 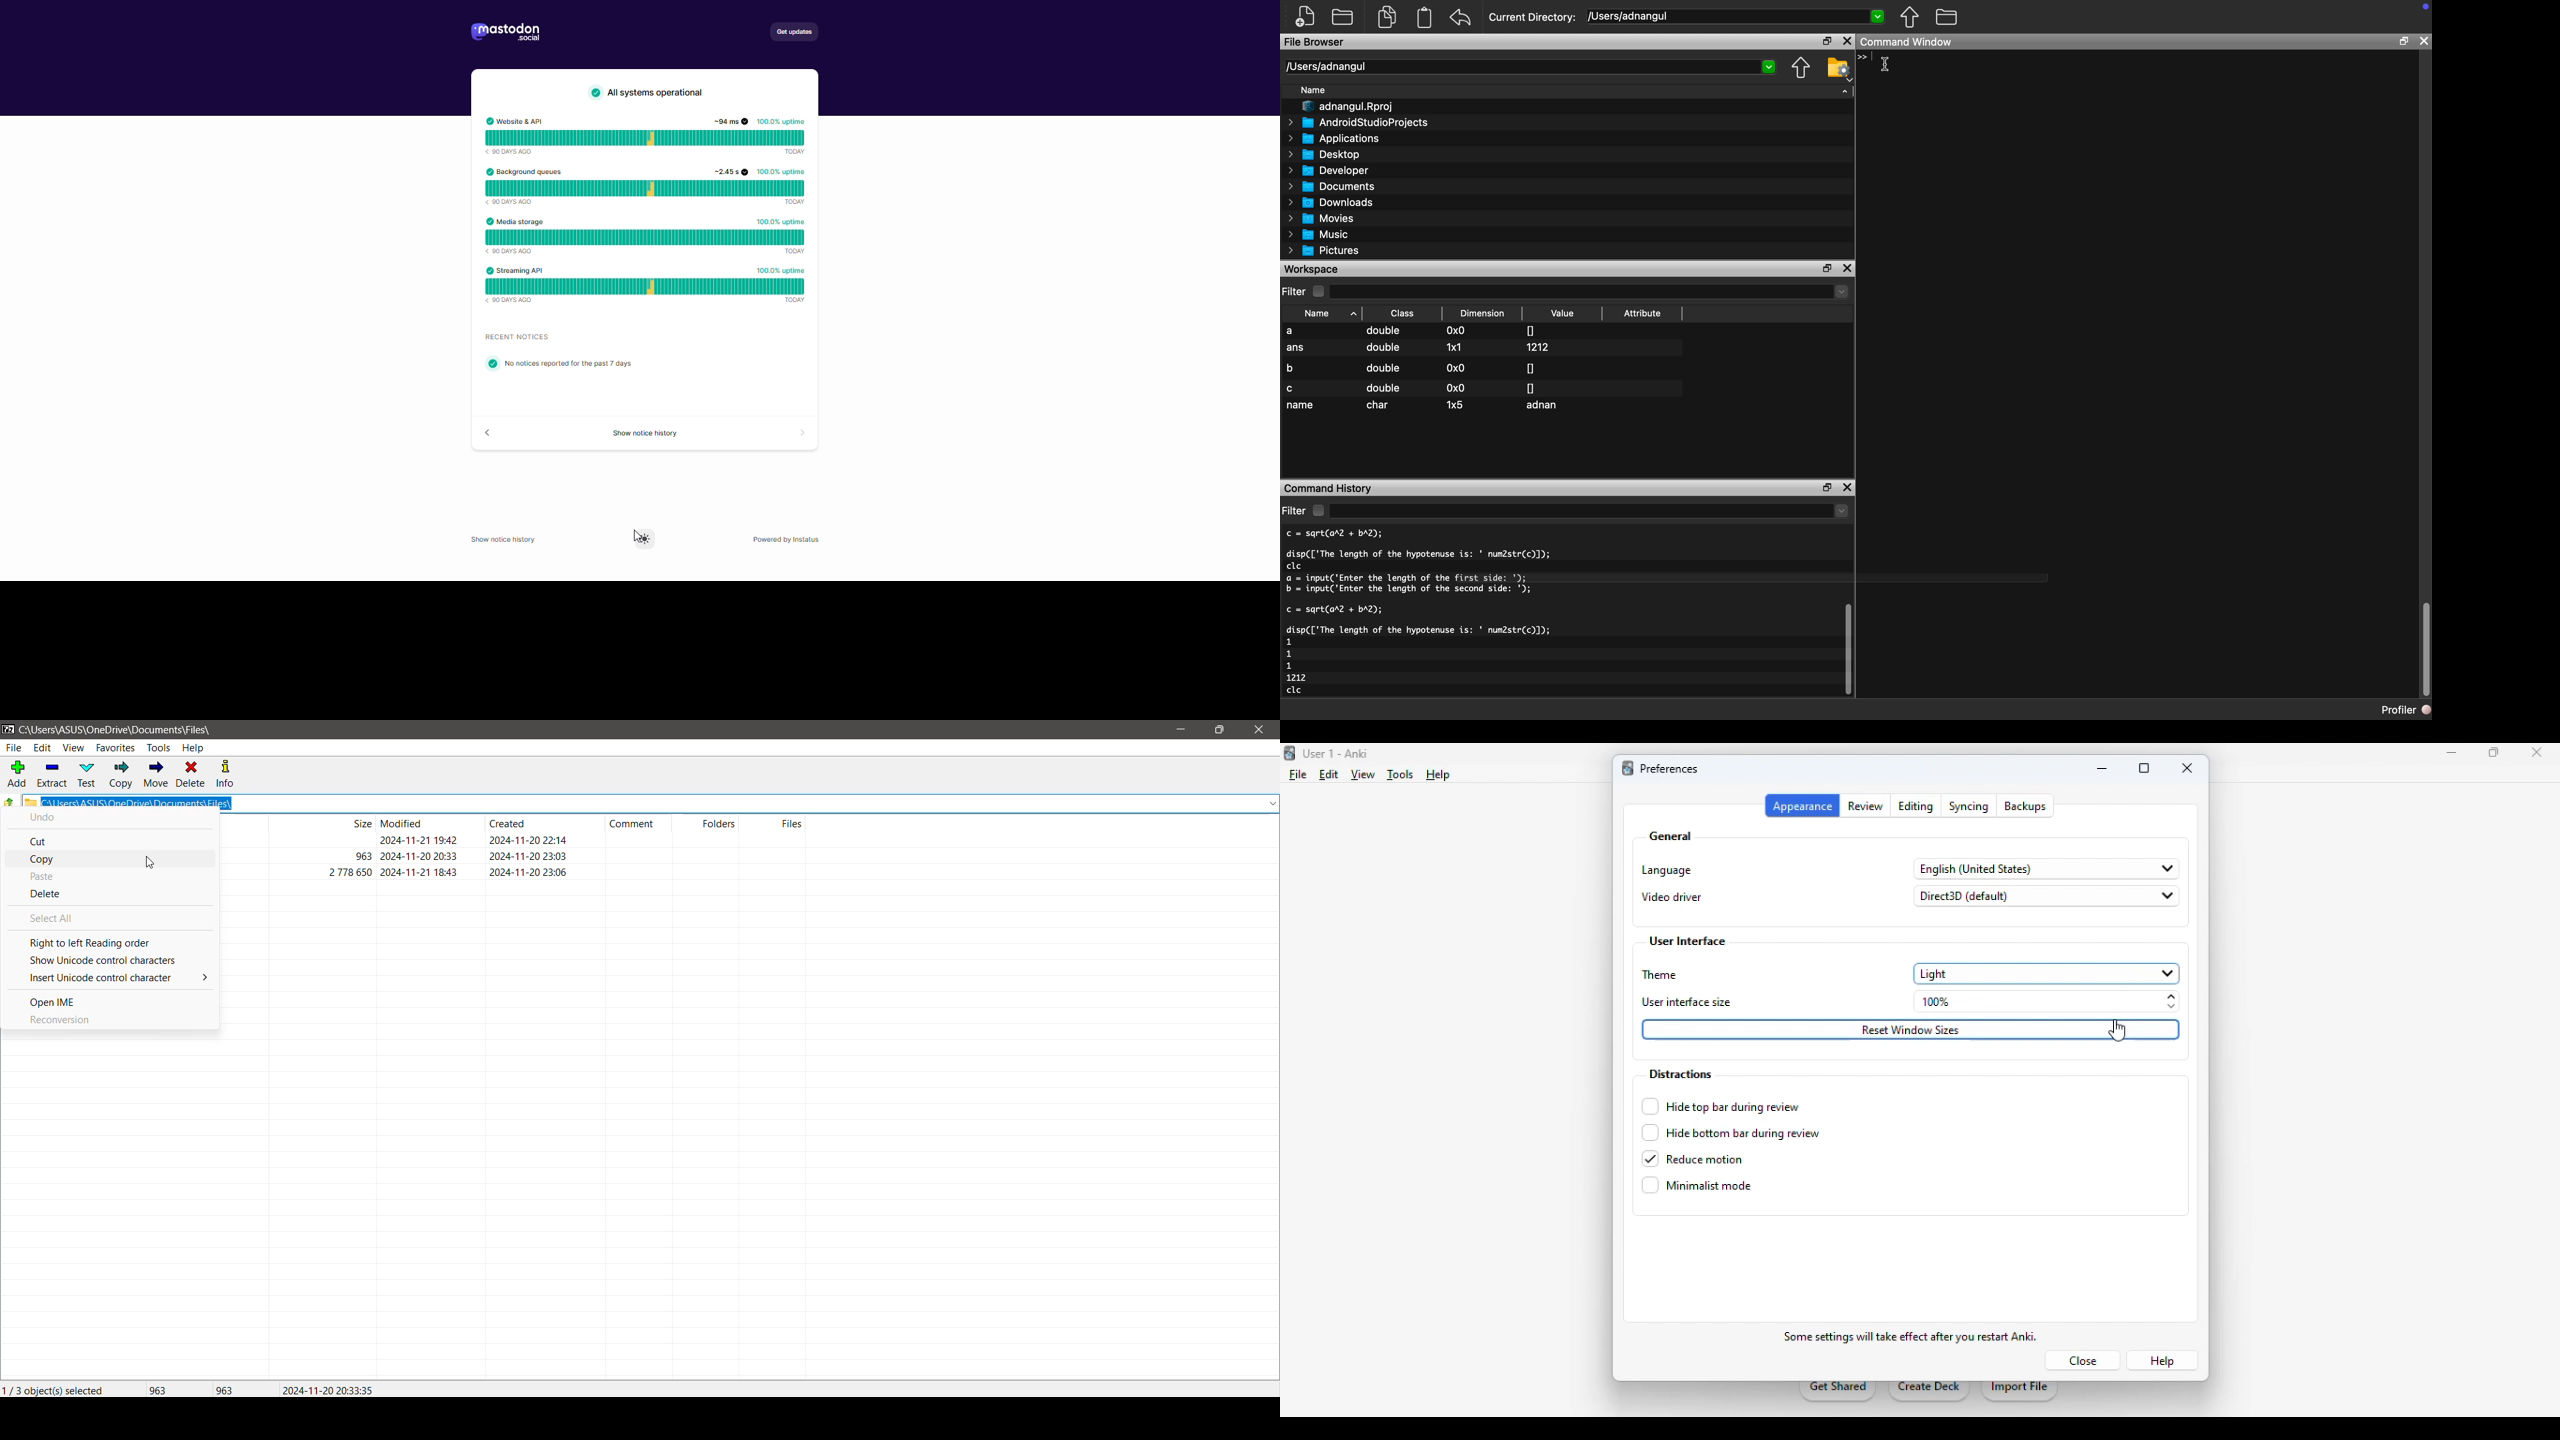 I want to click on Name, so click(x=1325, y=313).